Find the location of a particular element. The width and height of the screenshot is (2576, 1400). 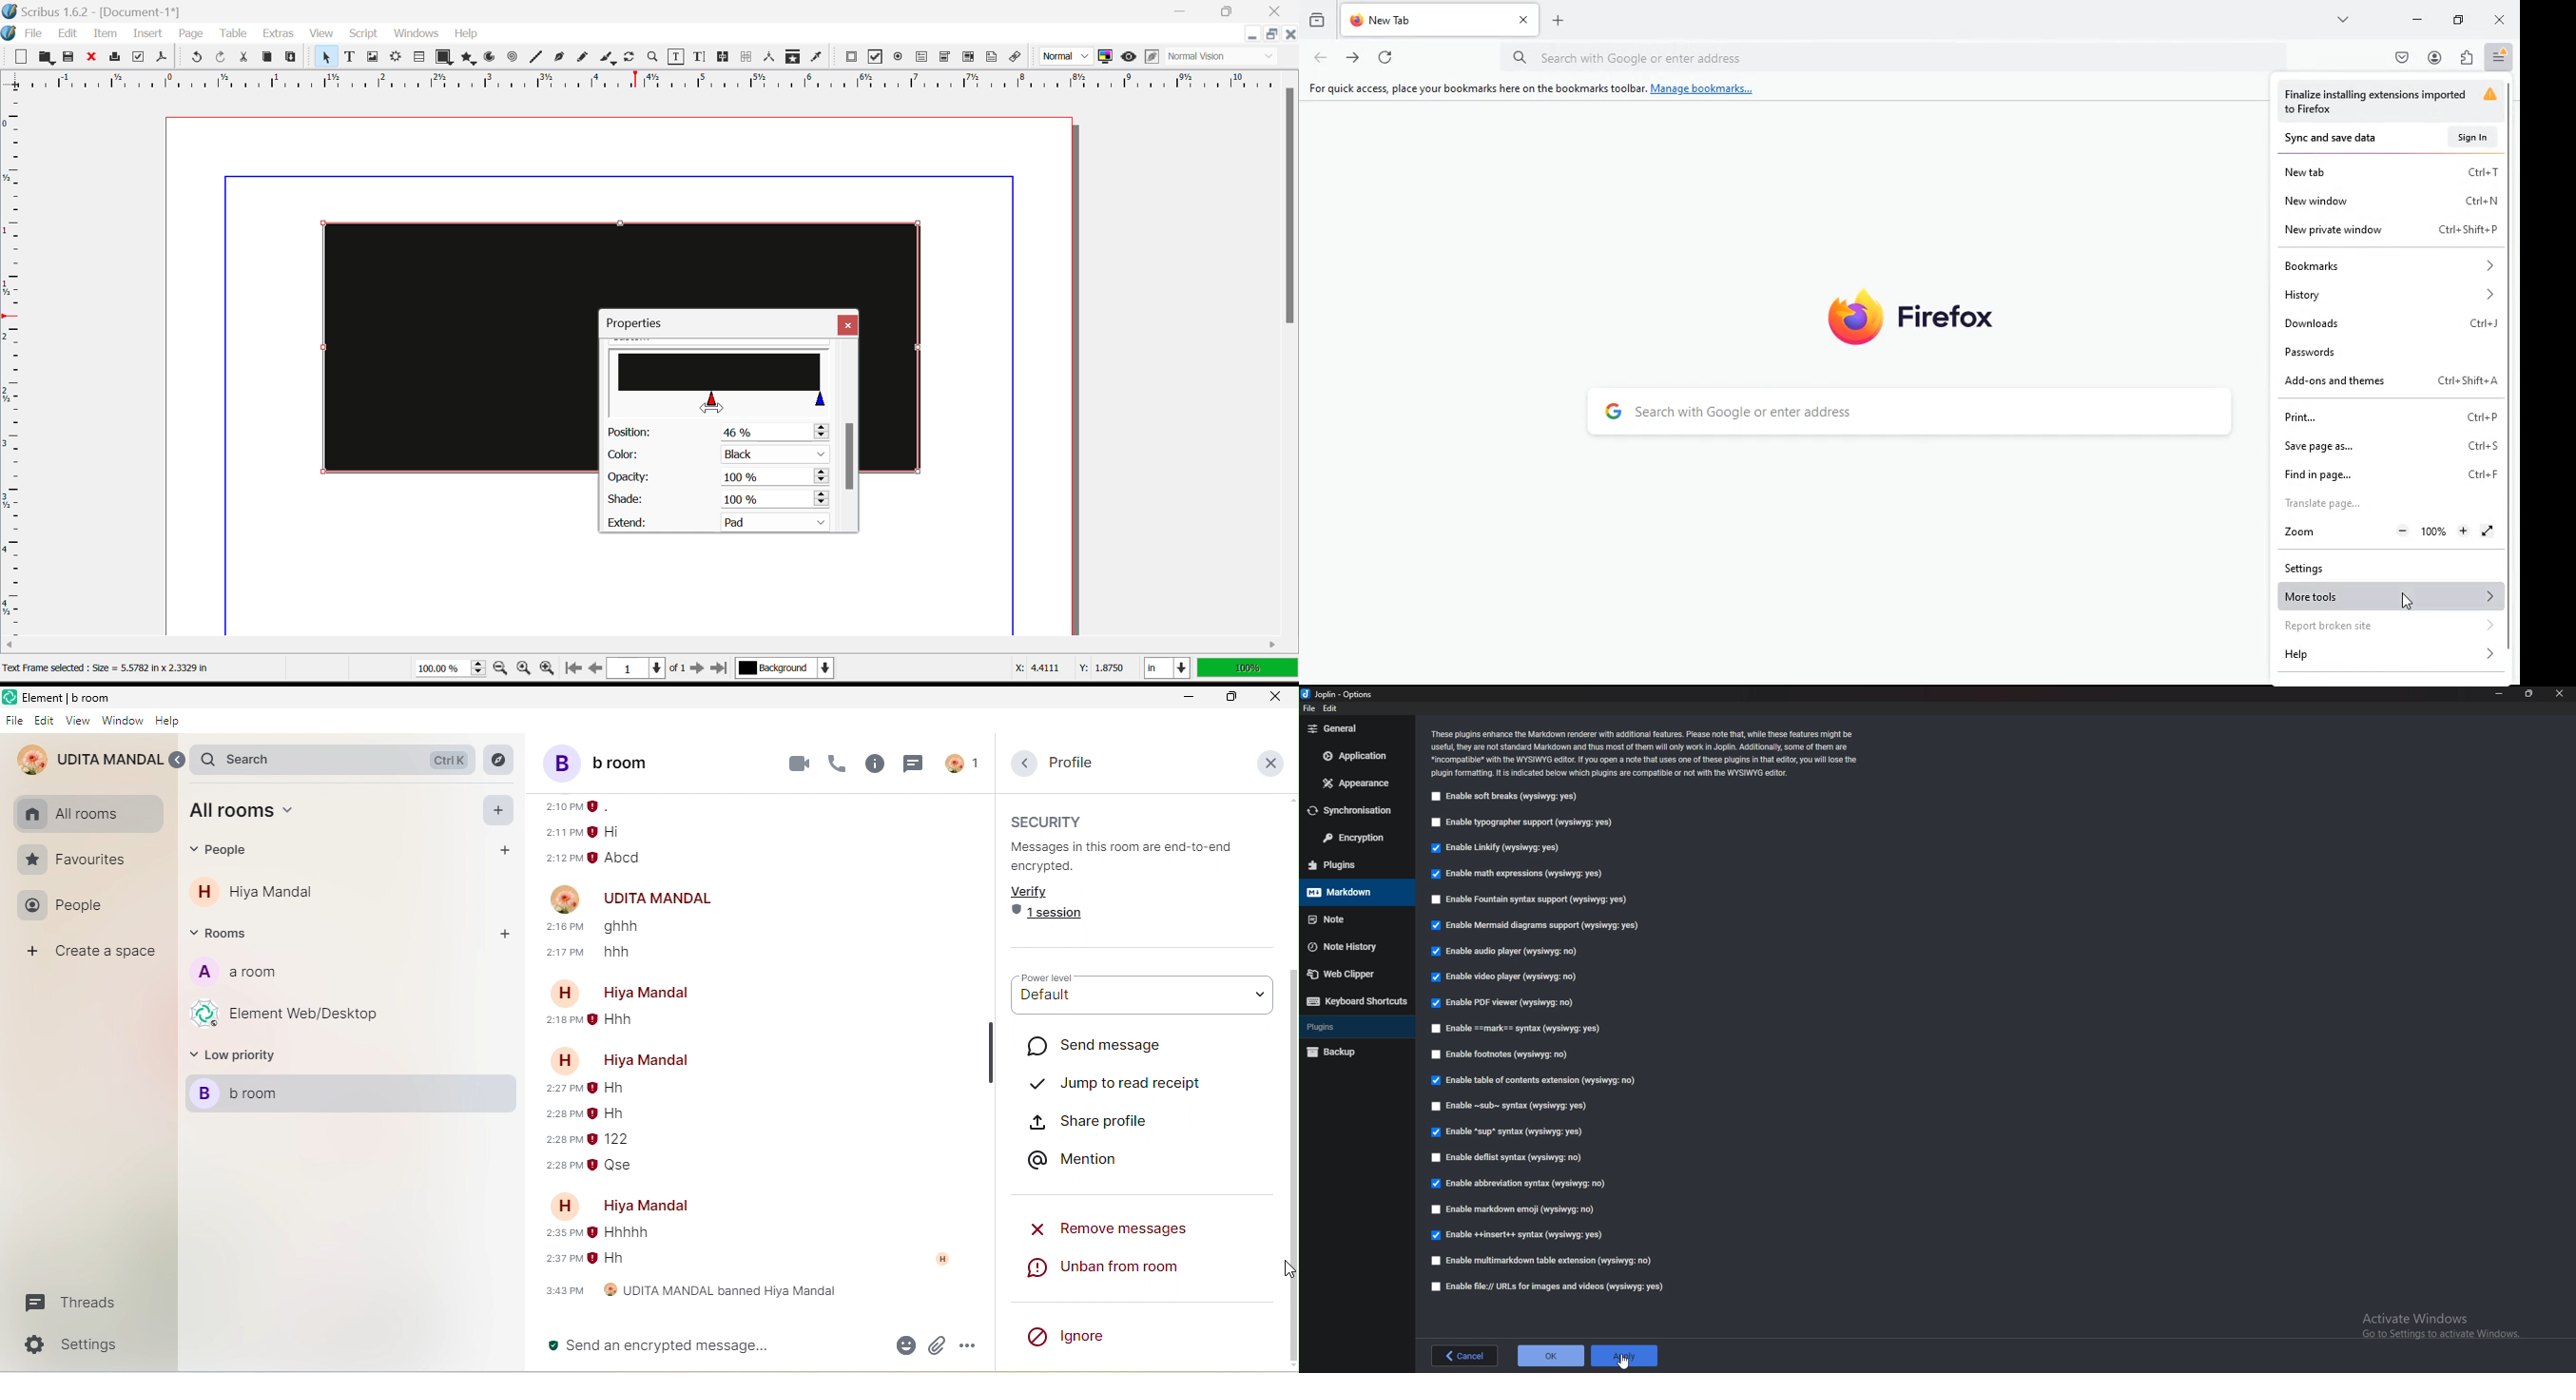

Zoom Percentage is located at coordinates (2434, 531).